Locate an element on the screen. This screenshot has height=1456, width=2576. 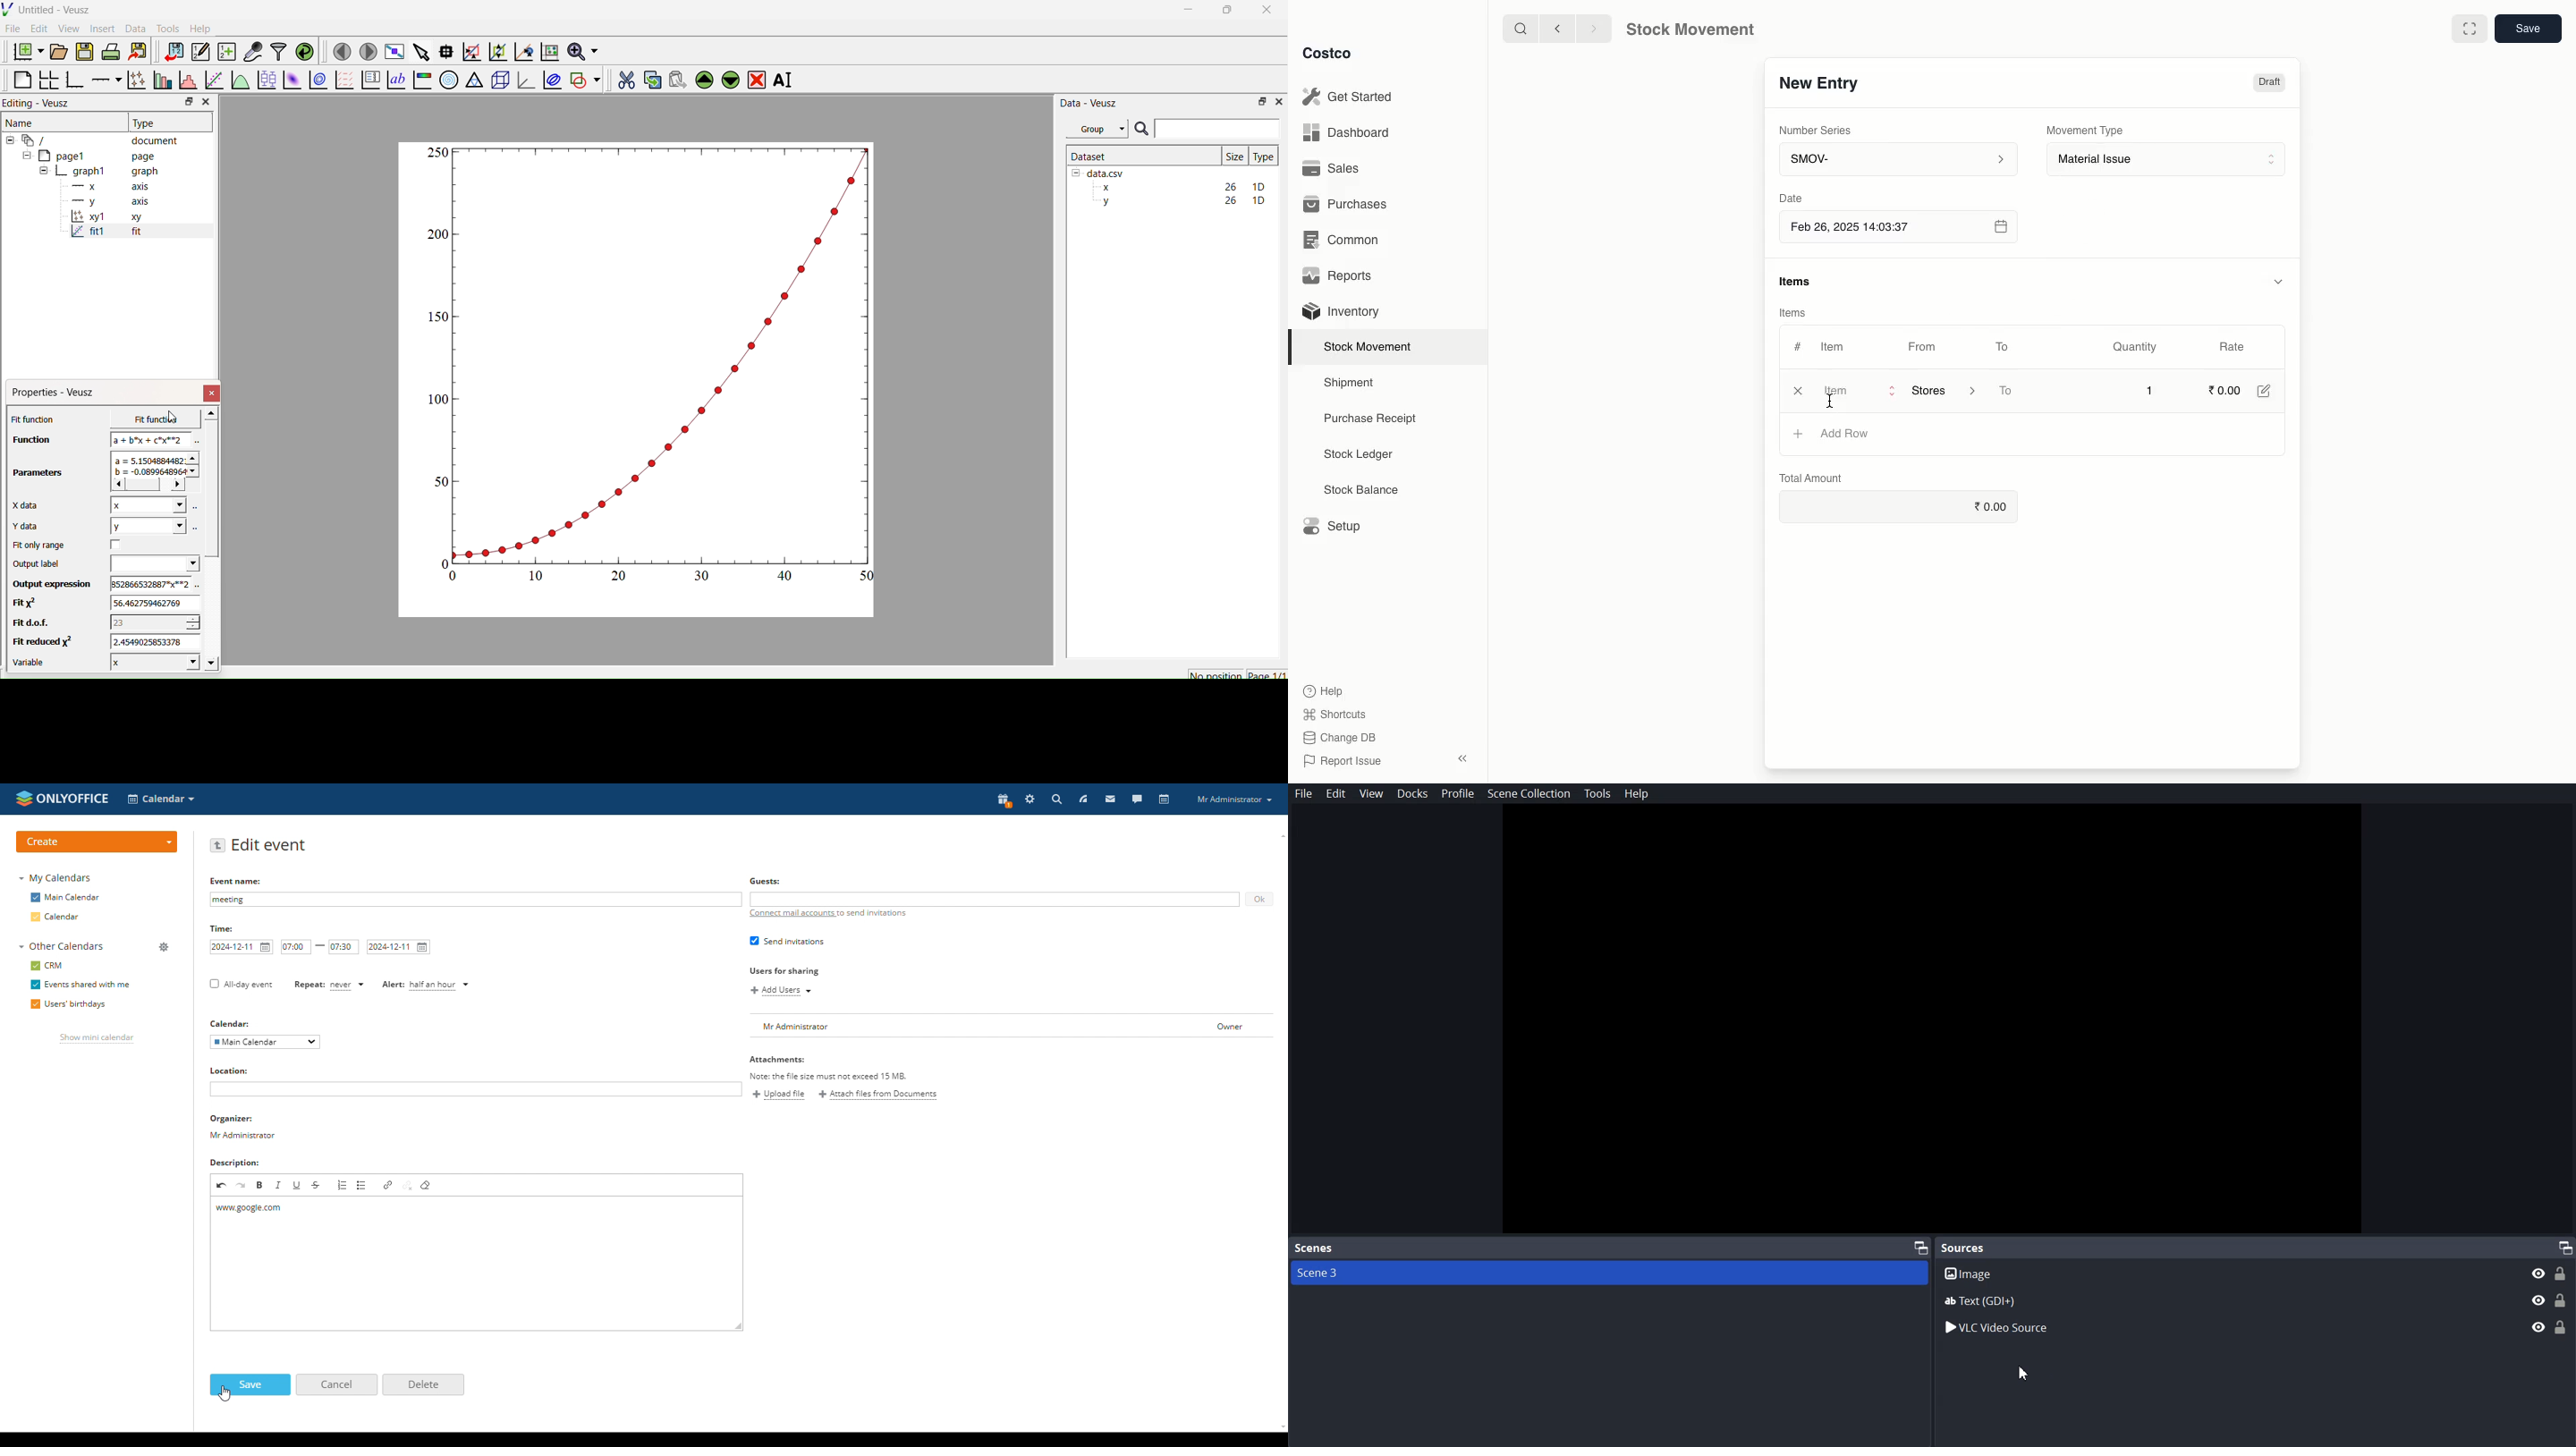
Stock Movement is located at coordinates (1371, 346).